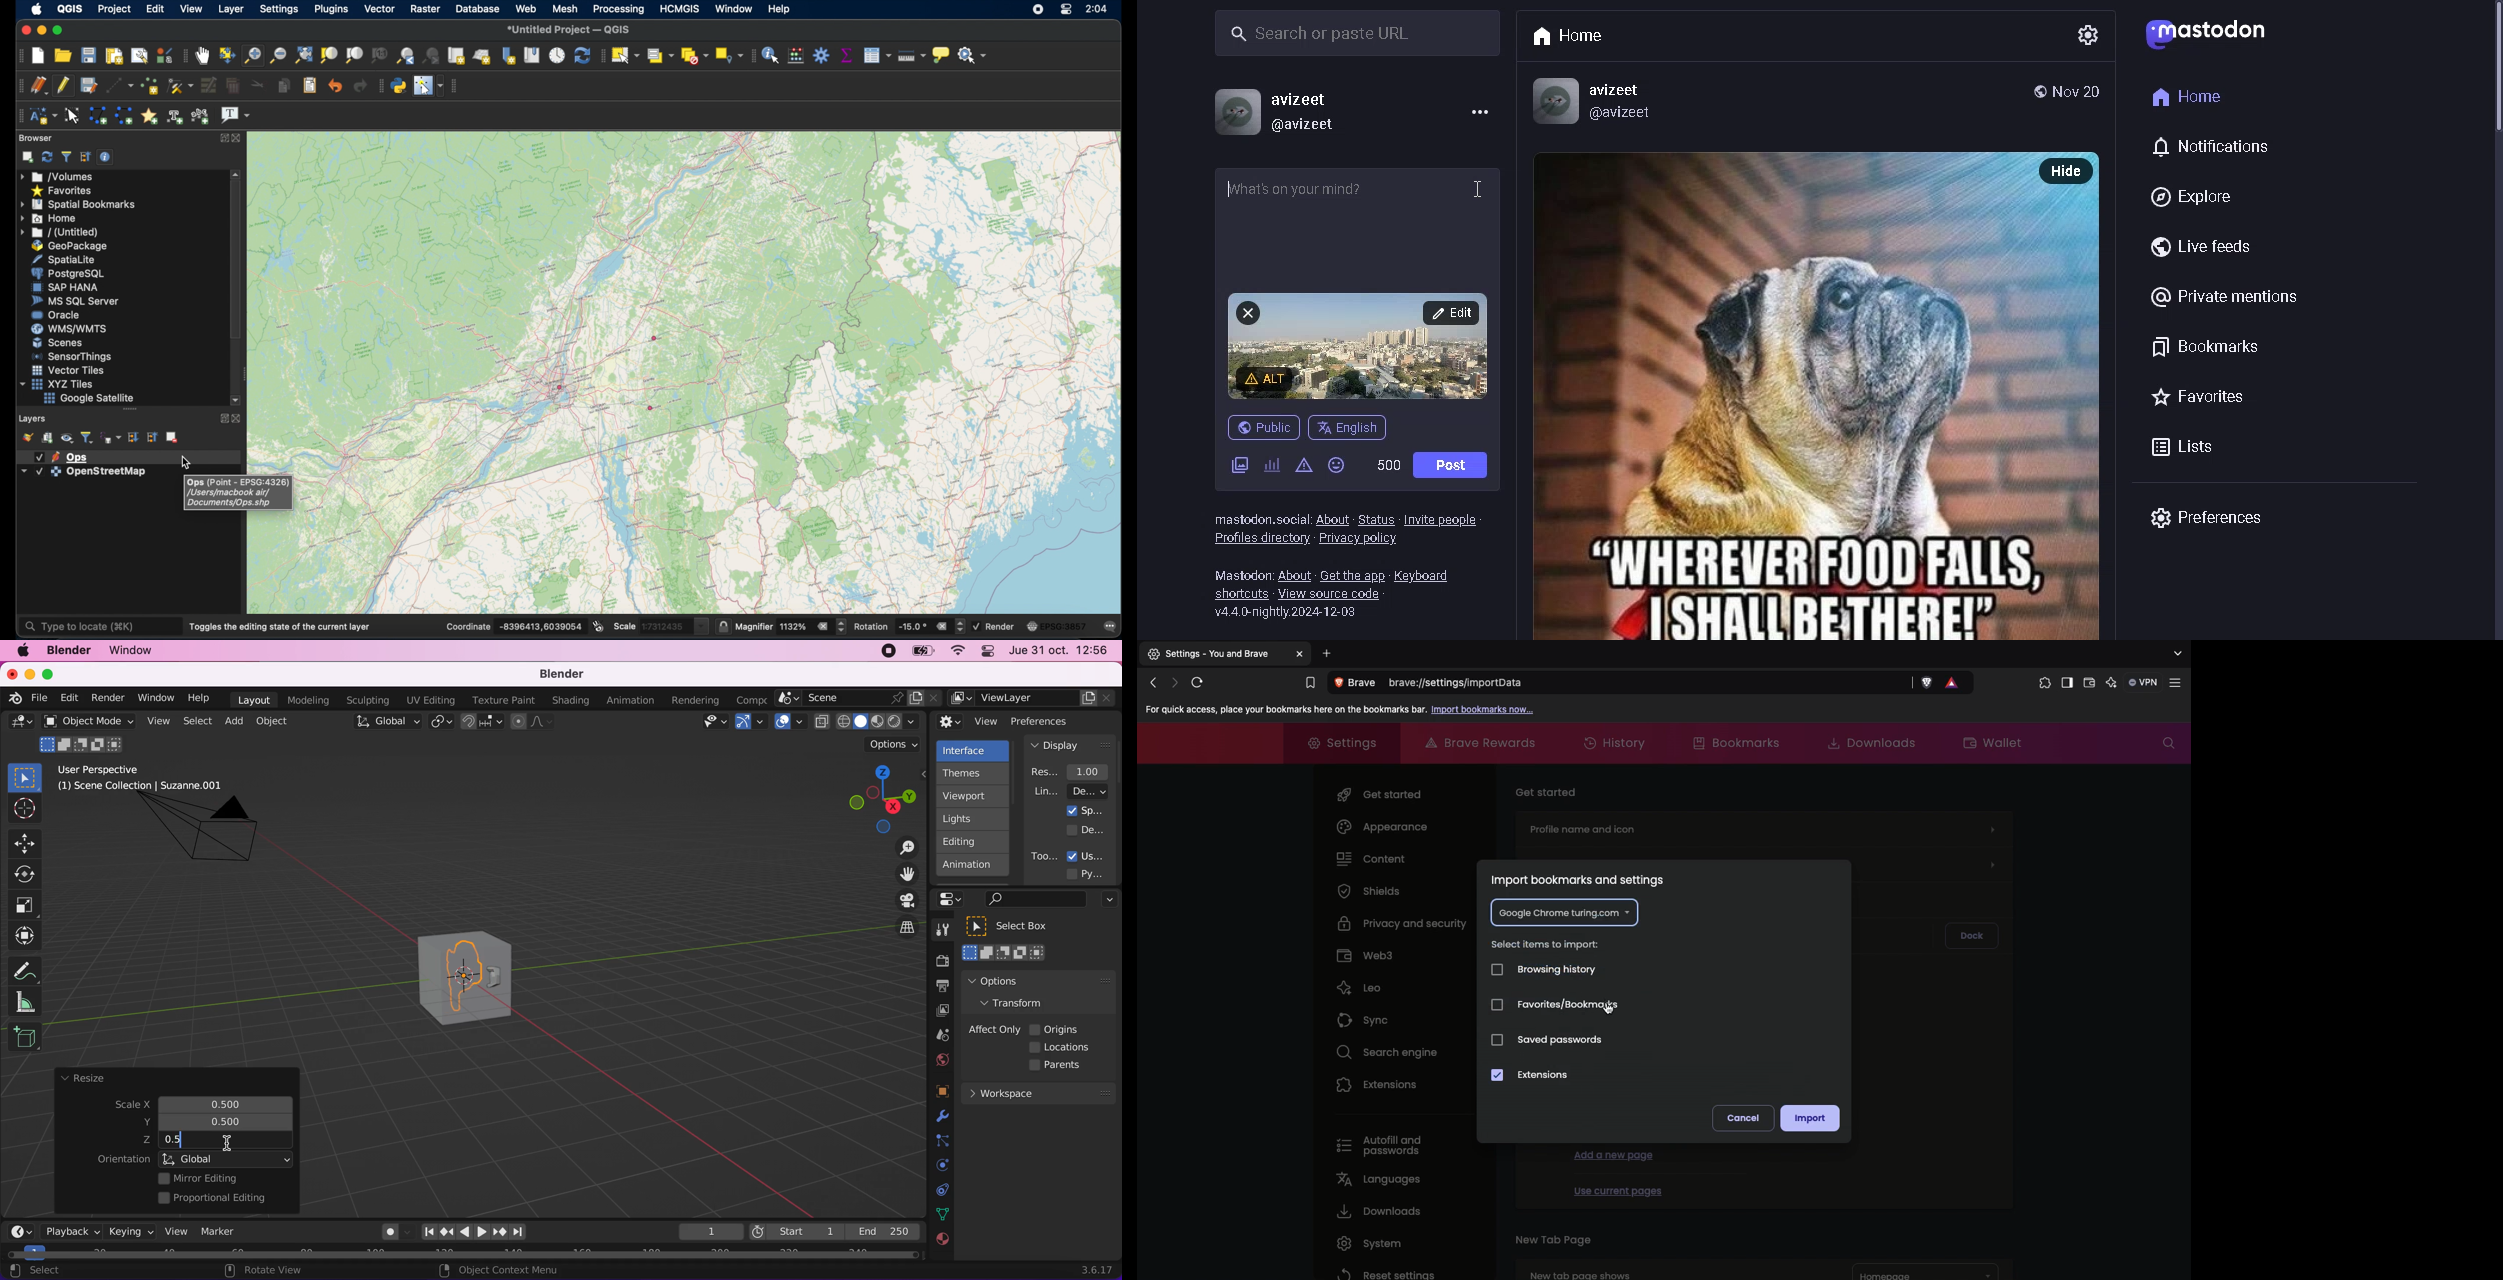 The image size is (2520, 1288). Describe the element at coordinates (1108, 901) in the screenshot. I see `options` at that location.